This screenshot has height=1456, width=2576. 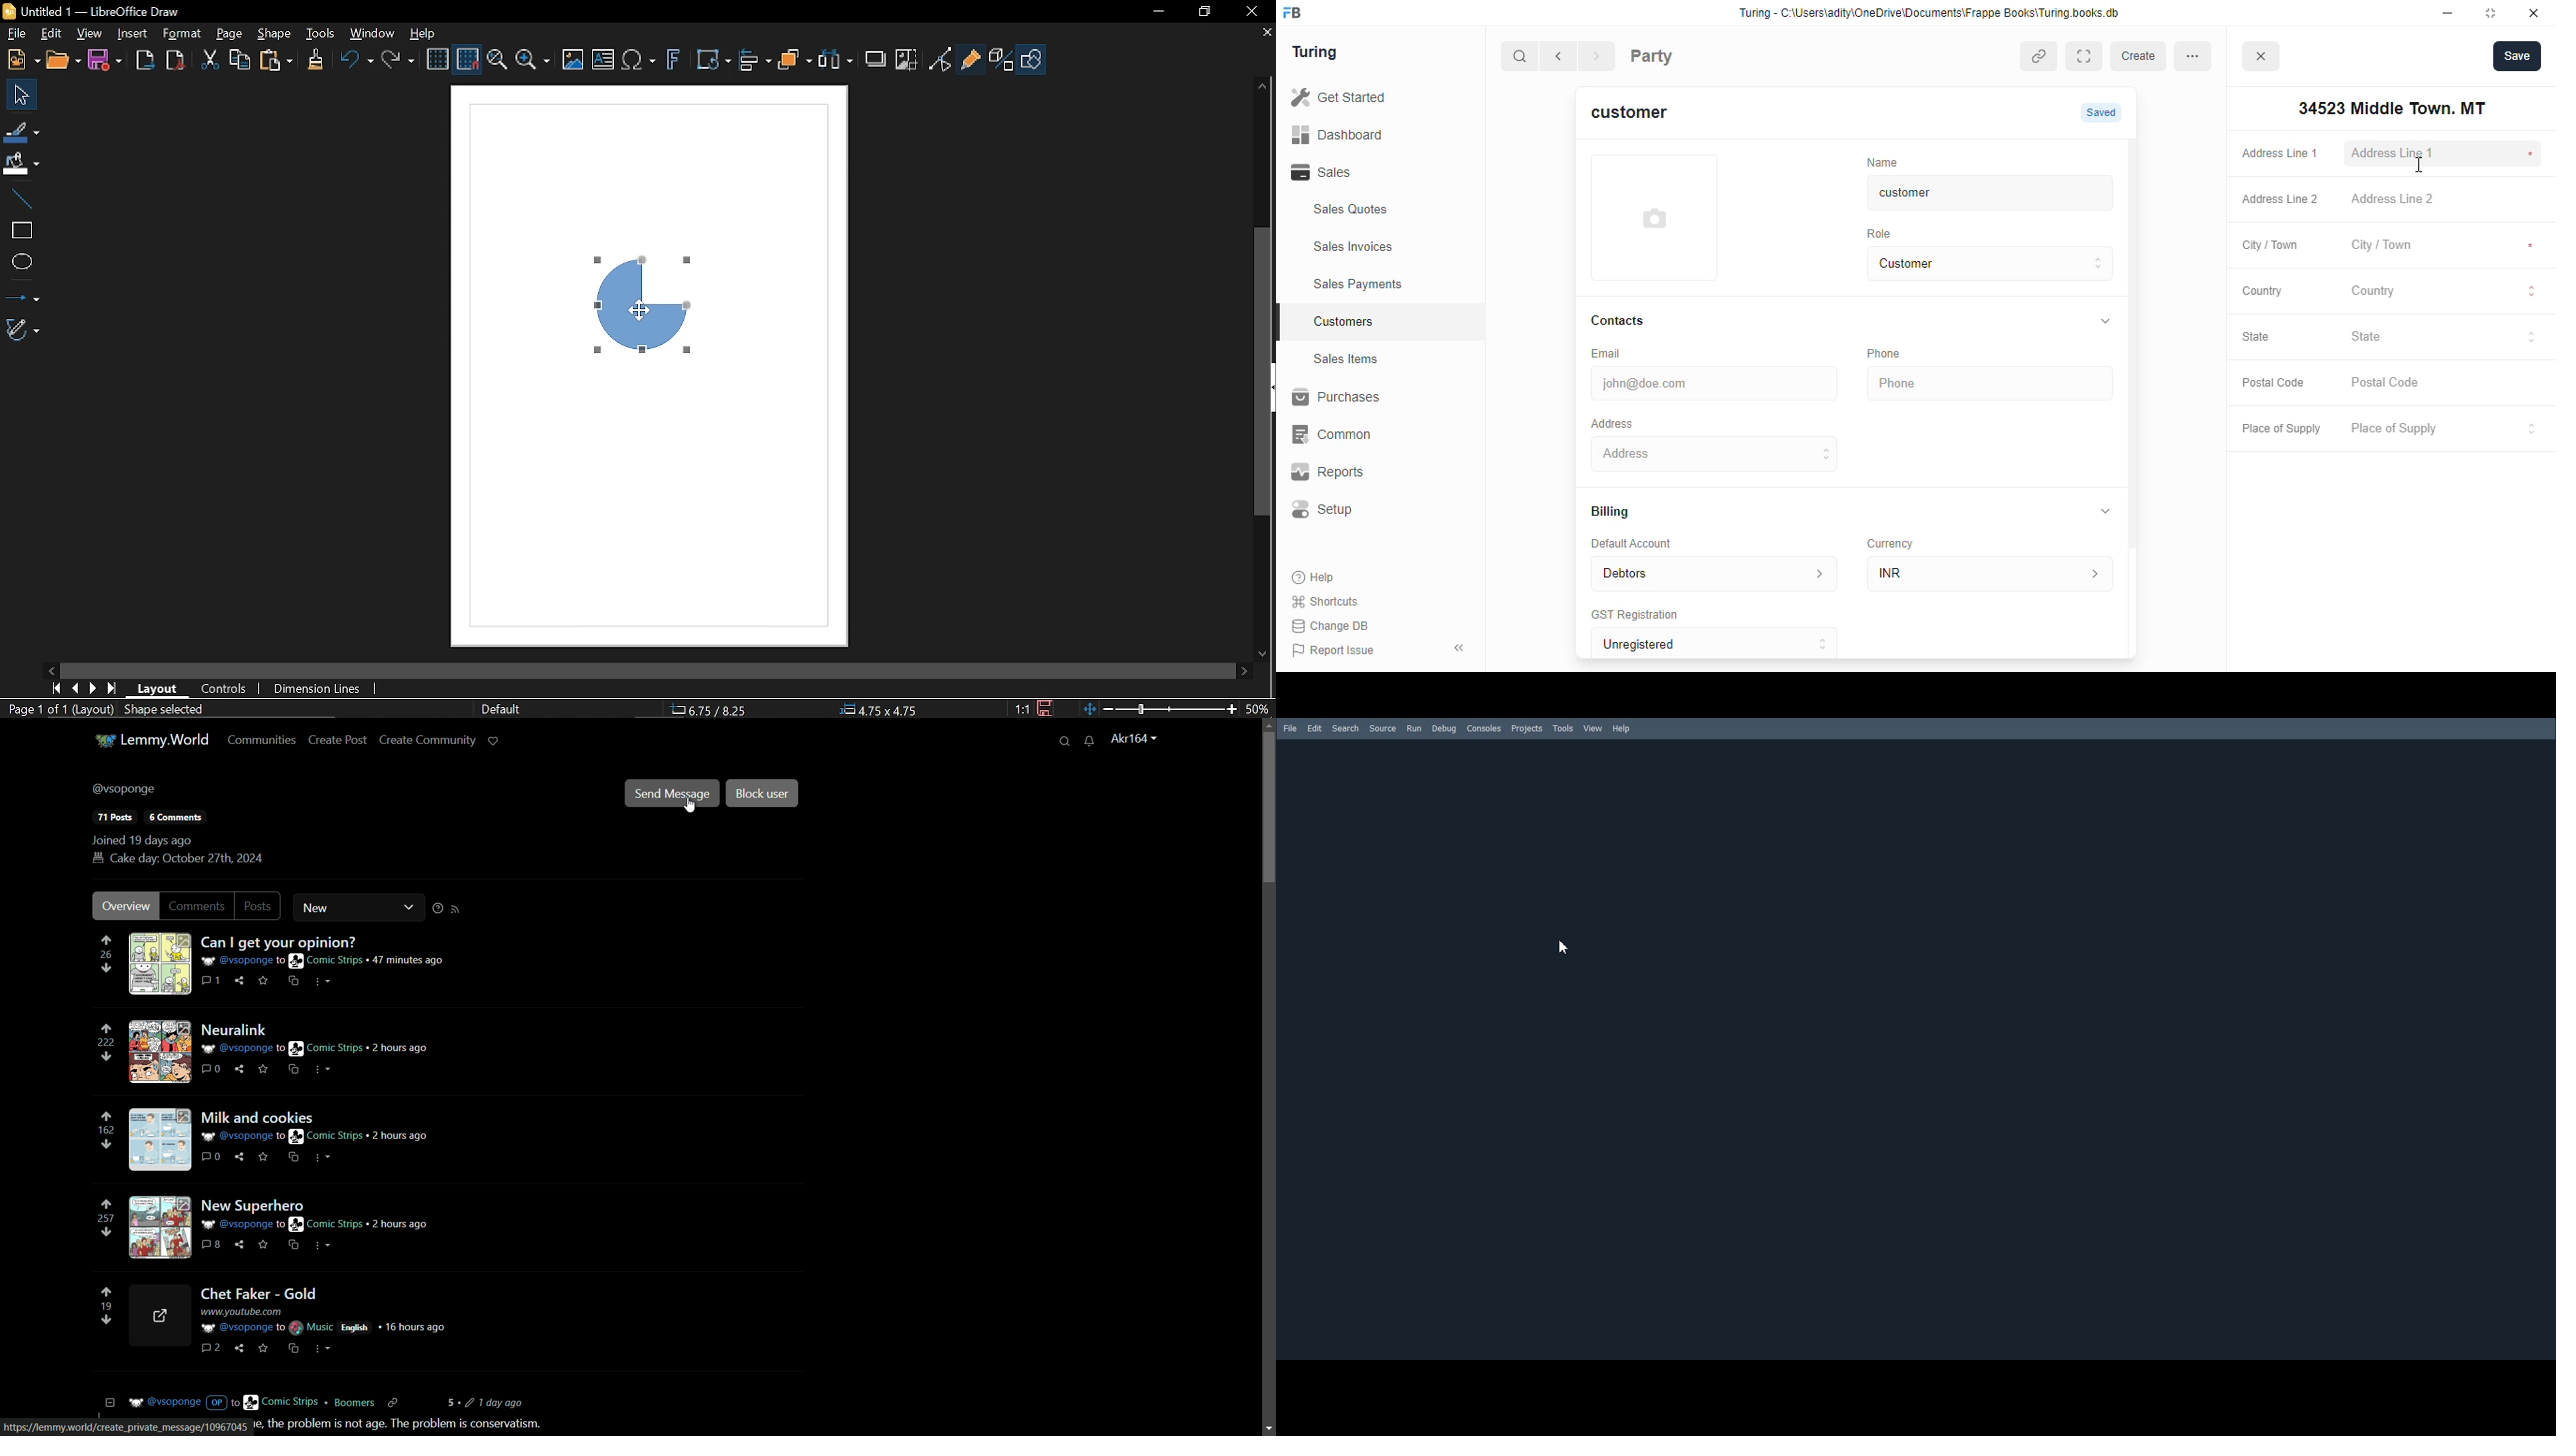 I want to click on Restore down, so click(x=1204, y=10).